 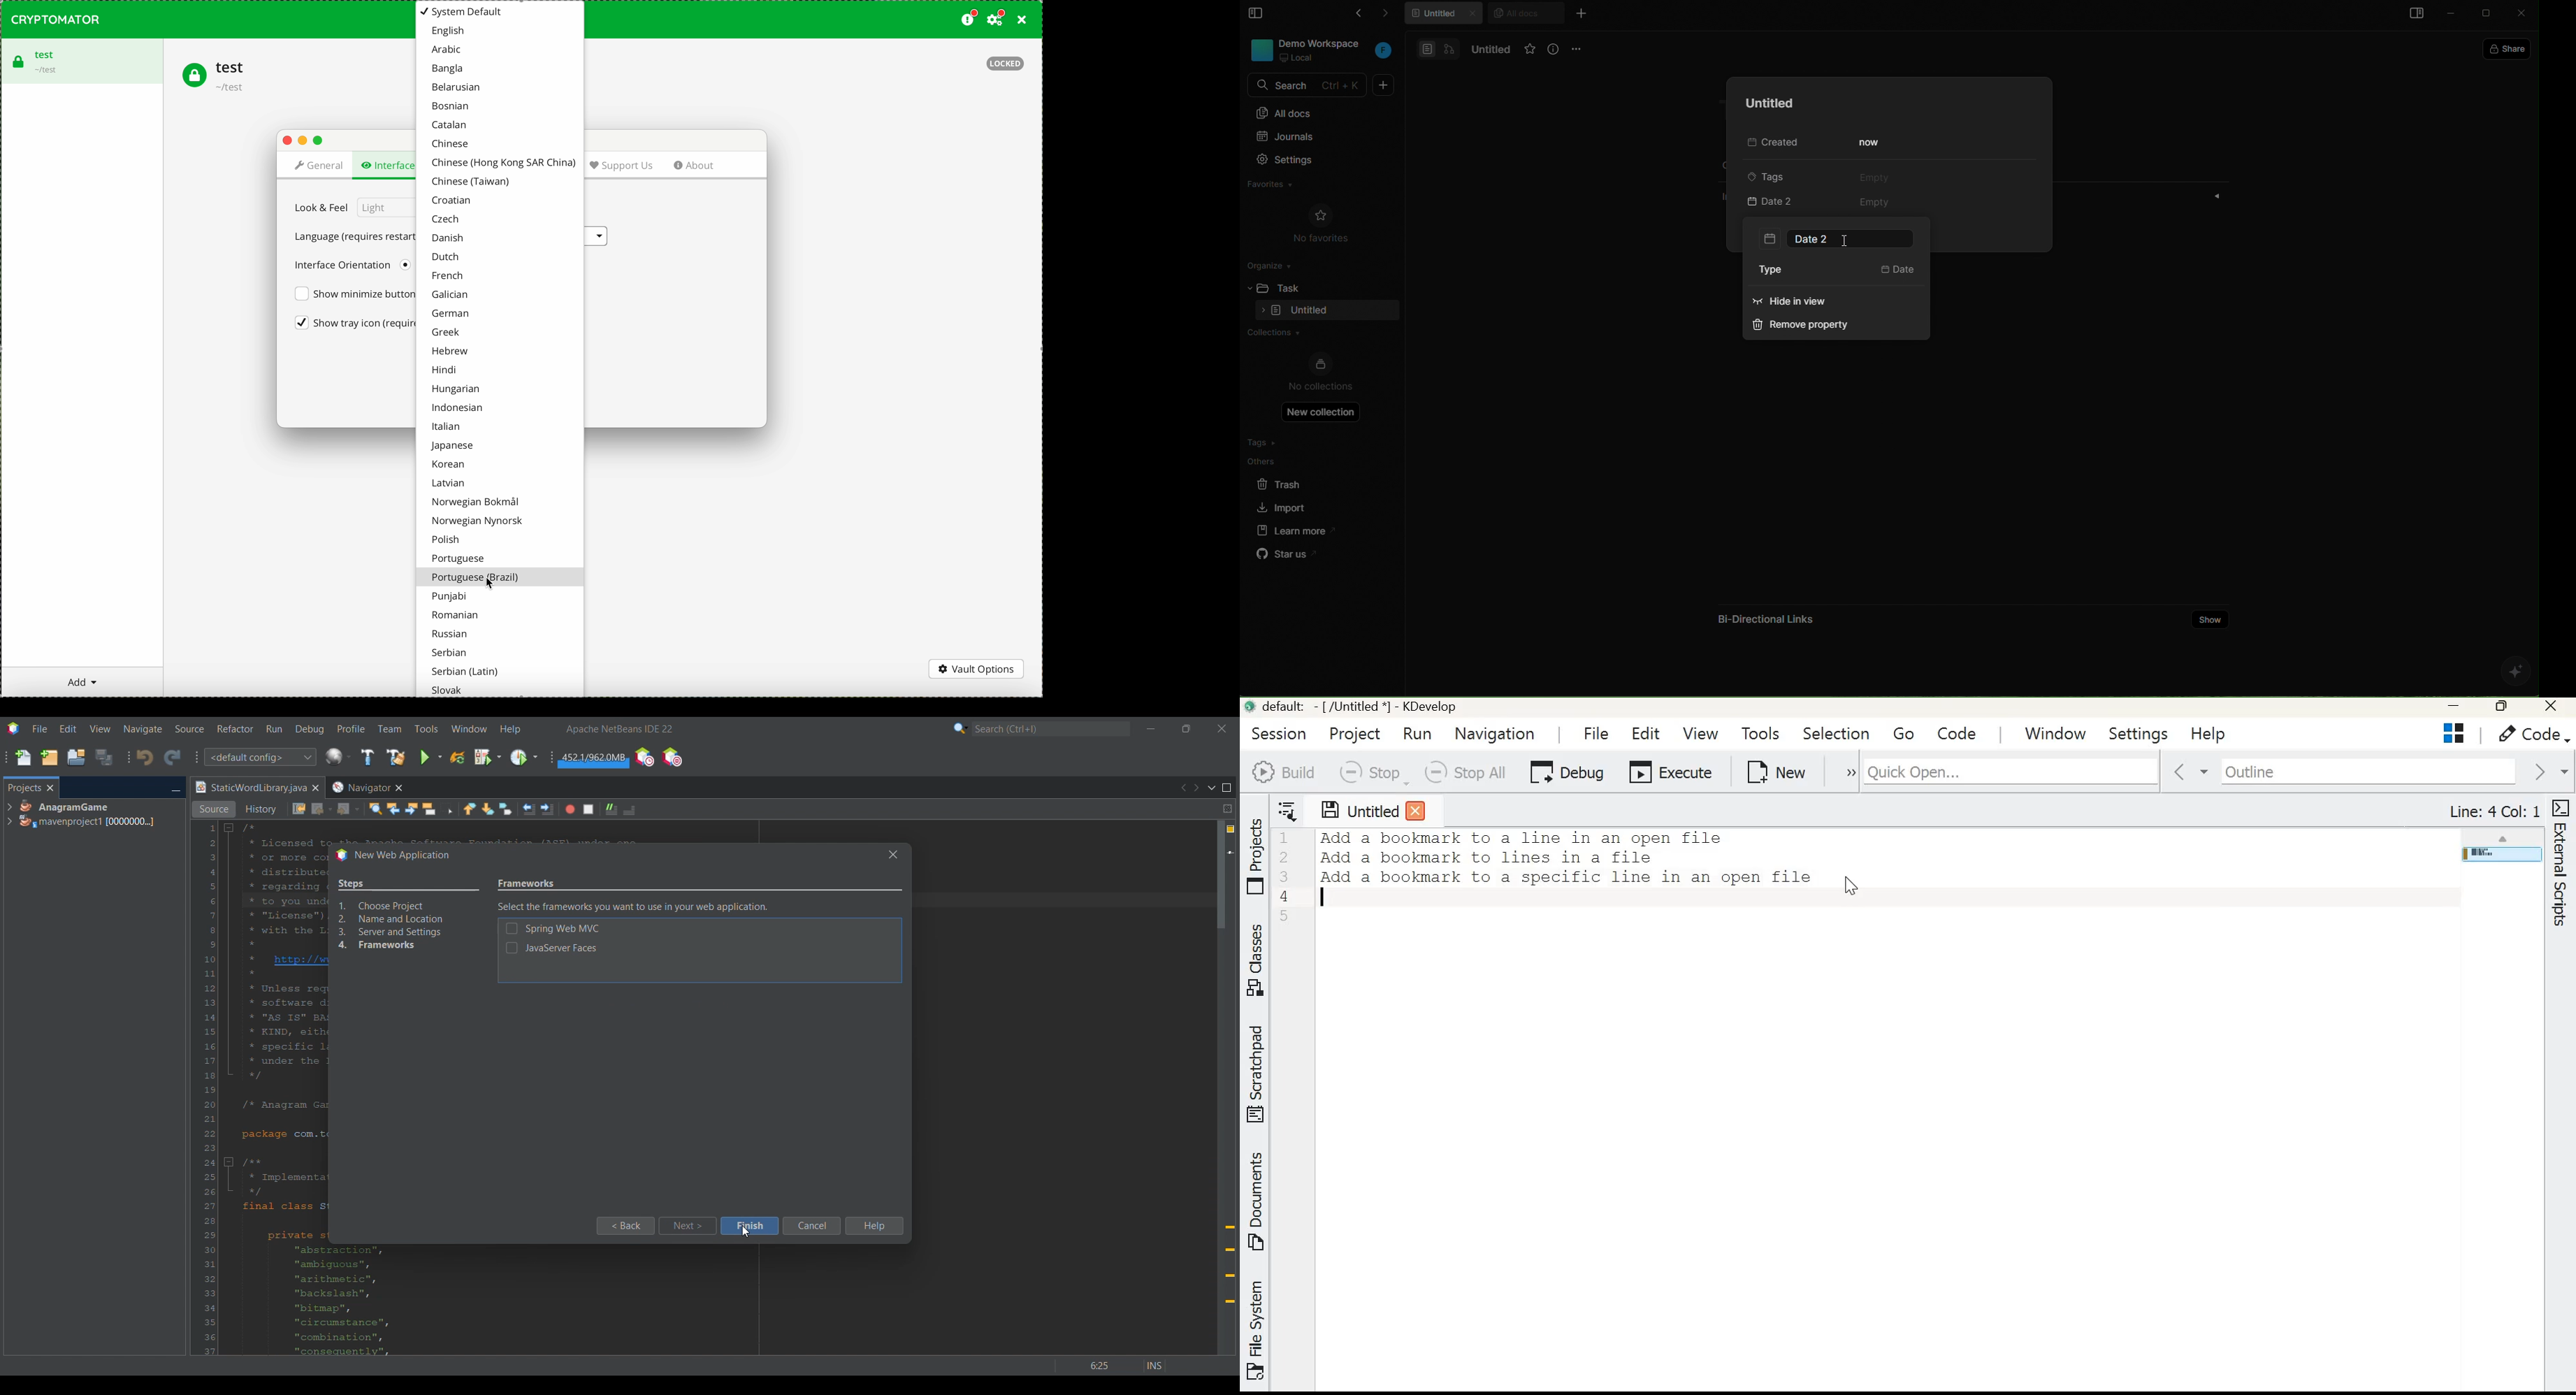 What do you see at coordinates (620, 728) in the screenshot?
I see `Software name and version` at bounding box center [620, 728].